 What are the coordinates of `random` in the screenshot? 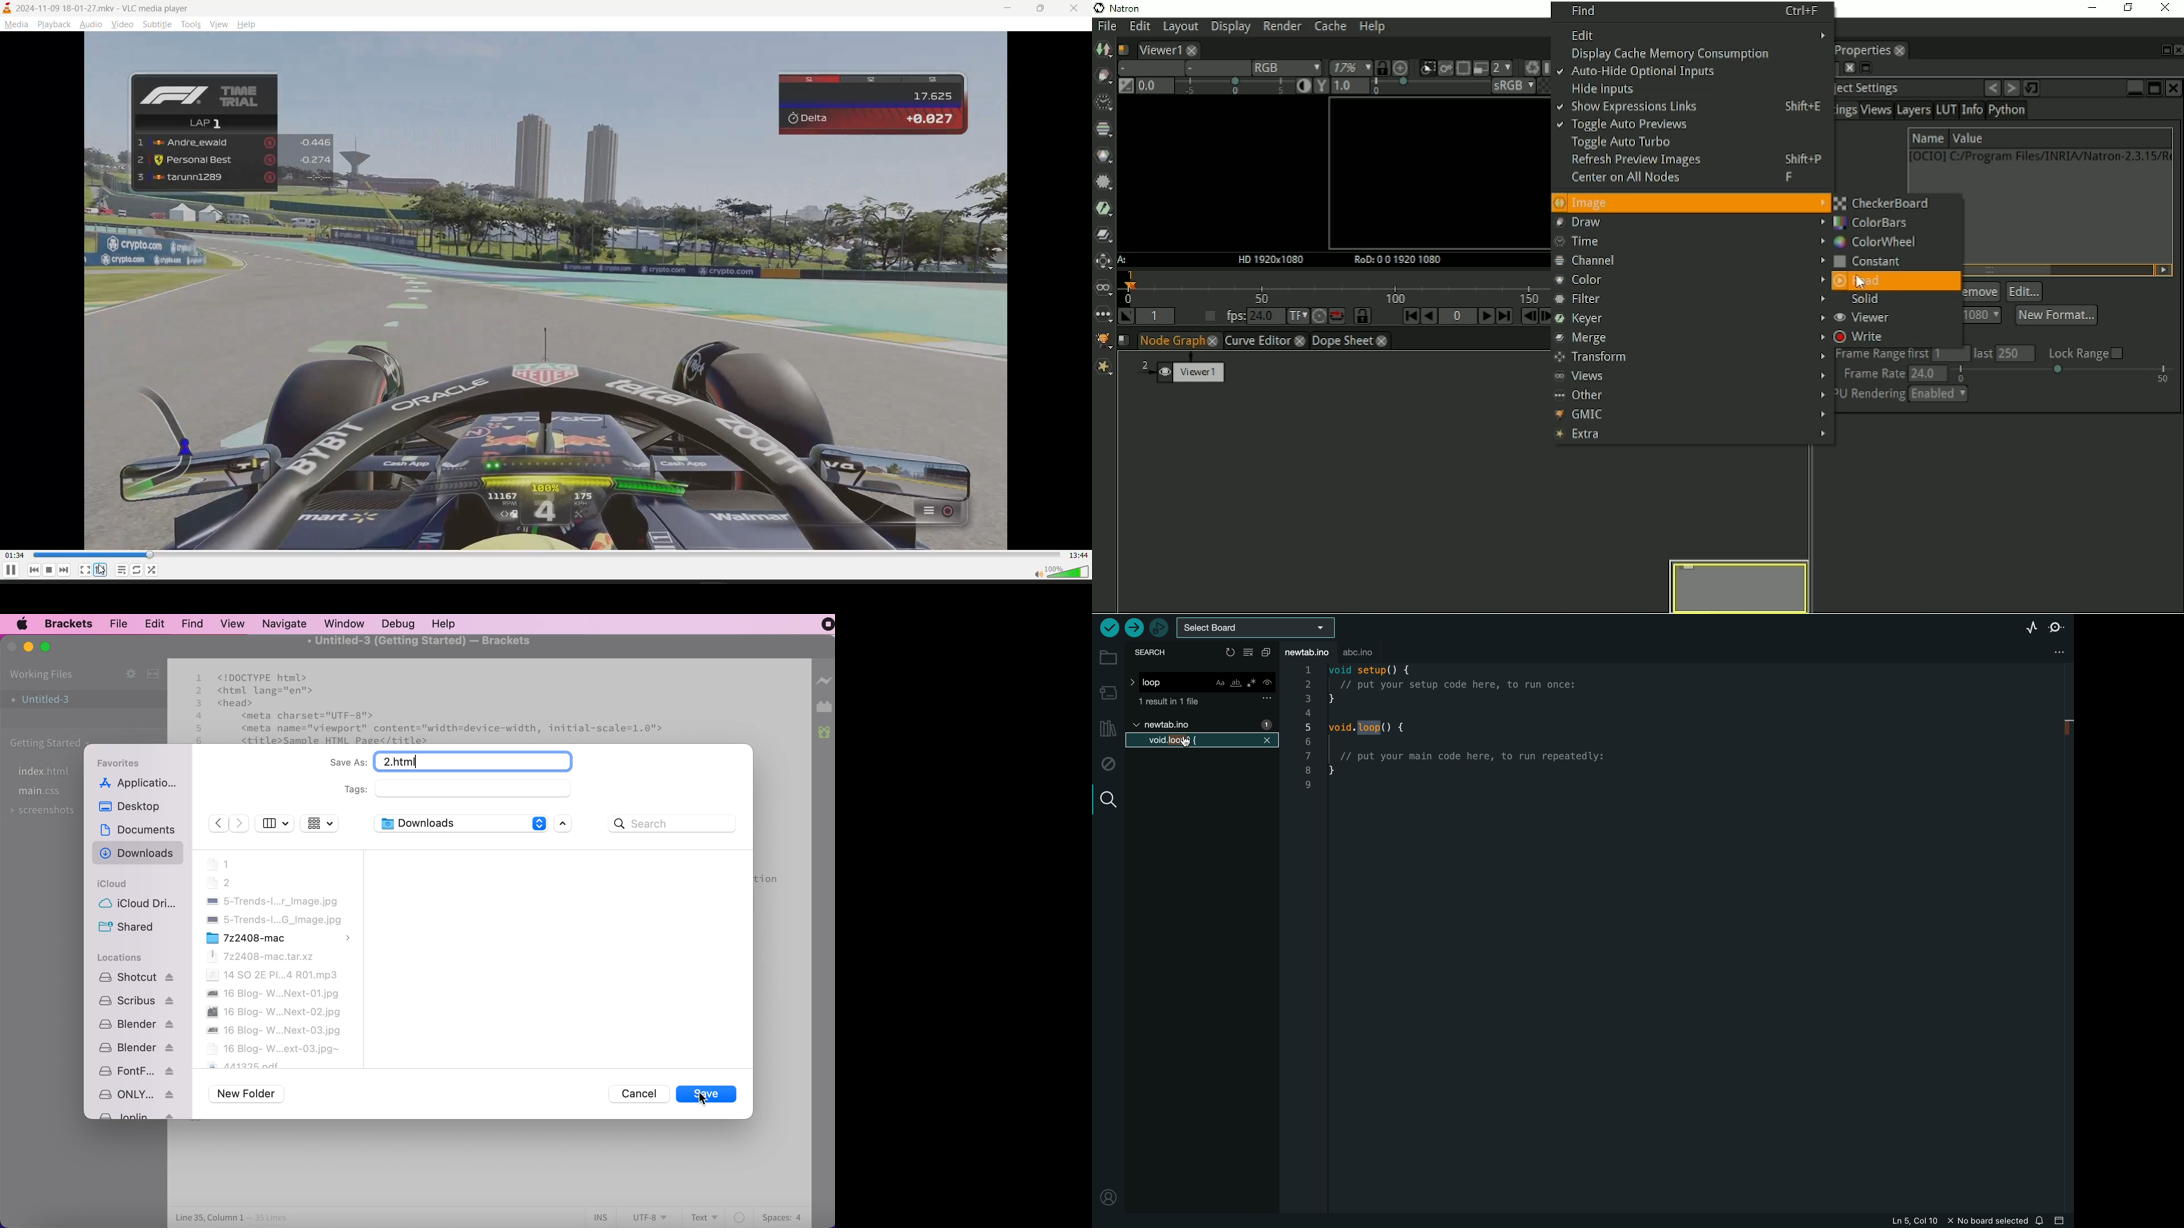 It's located at (154, 570).